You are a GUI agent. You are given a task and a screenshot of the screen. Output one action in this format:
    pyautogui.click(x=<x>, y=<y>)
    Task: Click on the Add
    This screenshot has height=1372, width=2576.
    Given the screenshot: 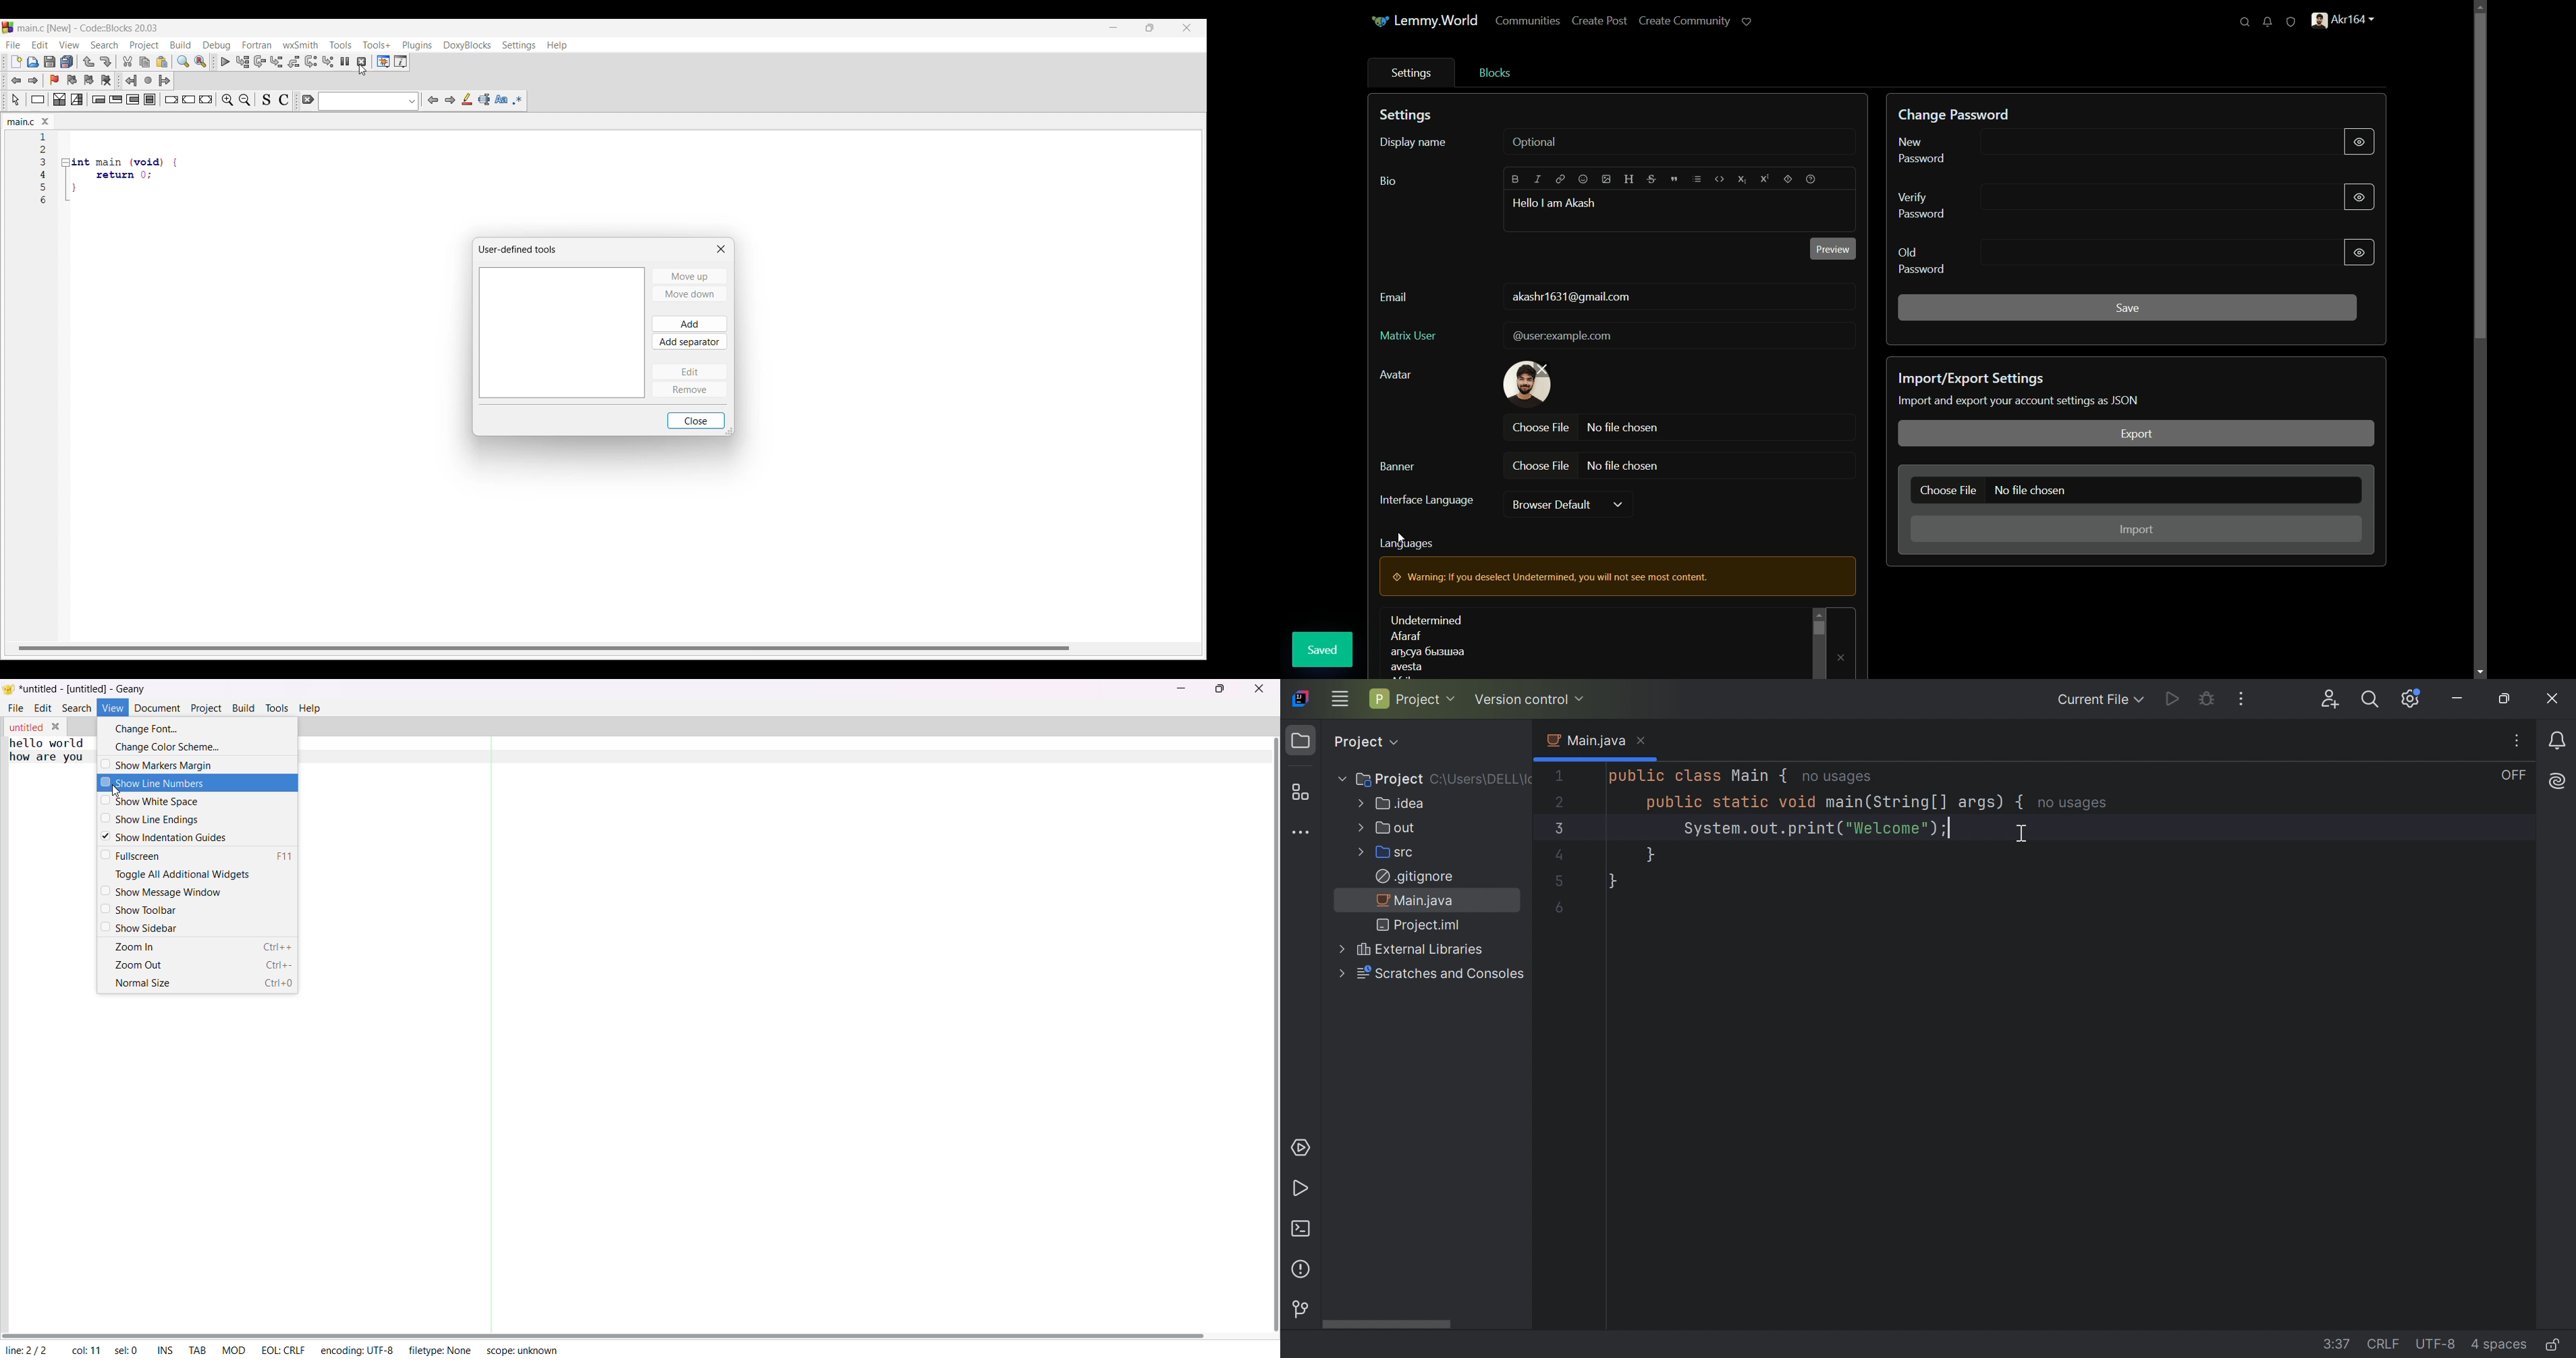 What is the action you would take?
    pyautogui.click(x=690, y=324)
    